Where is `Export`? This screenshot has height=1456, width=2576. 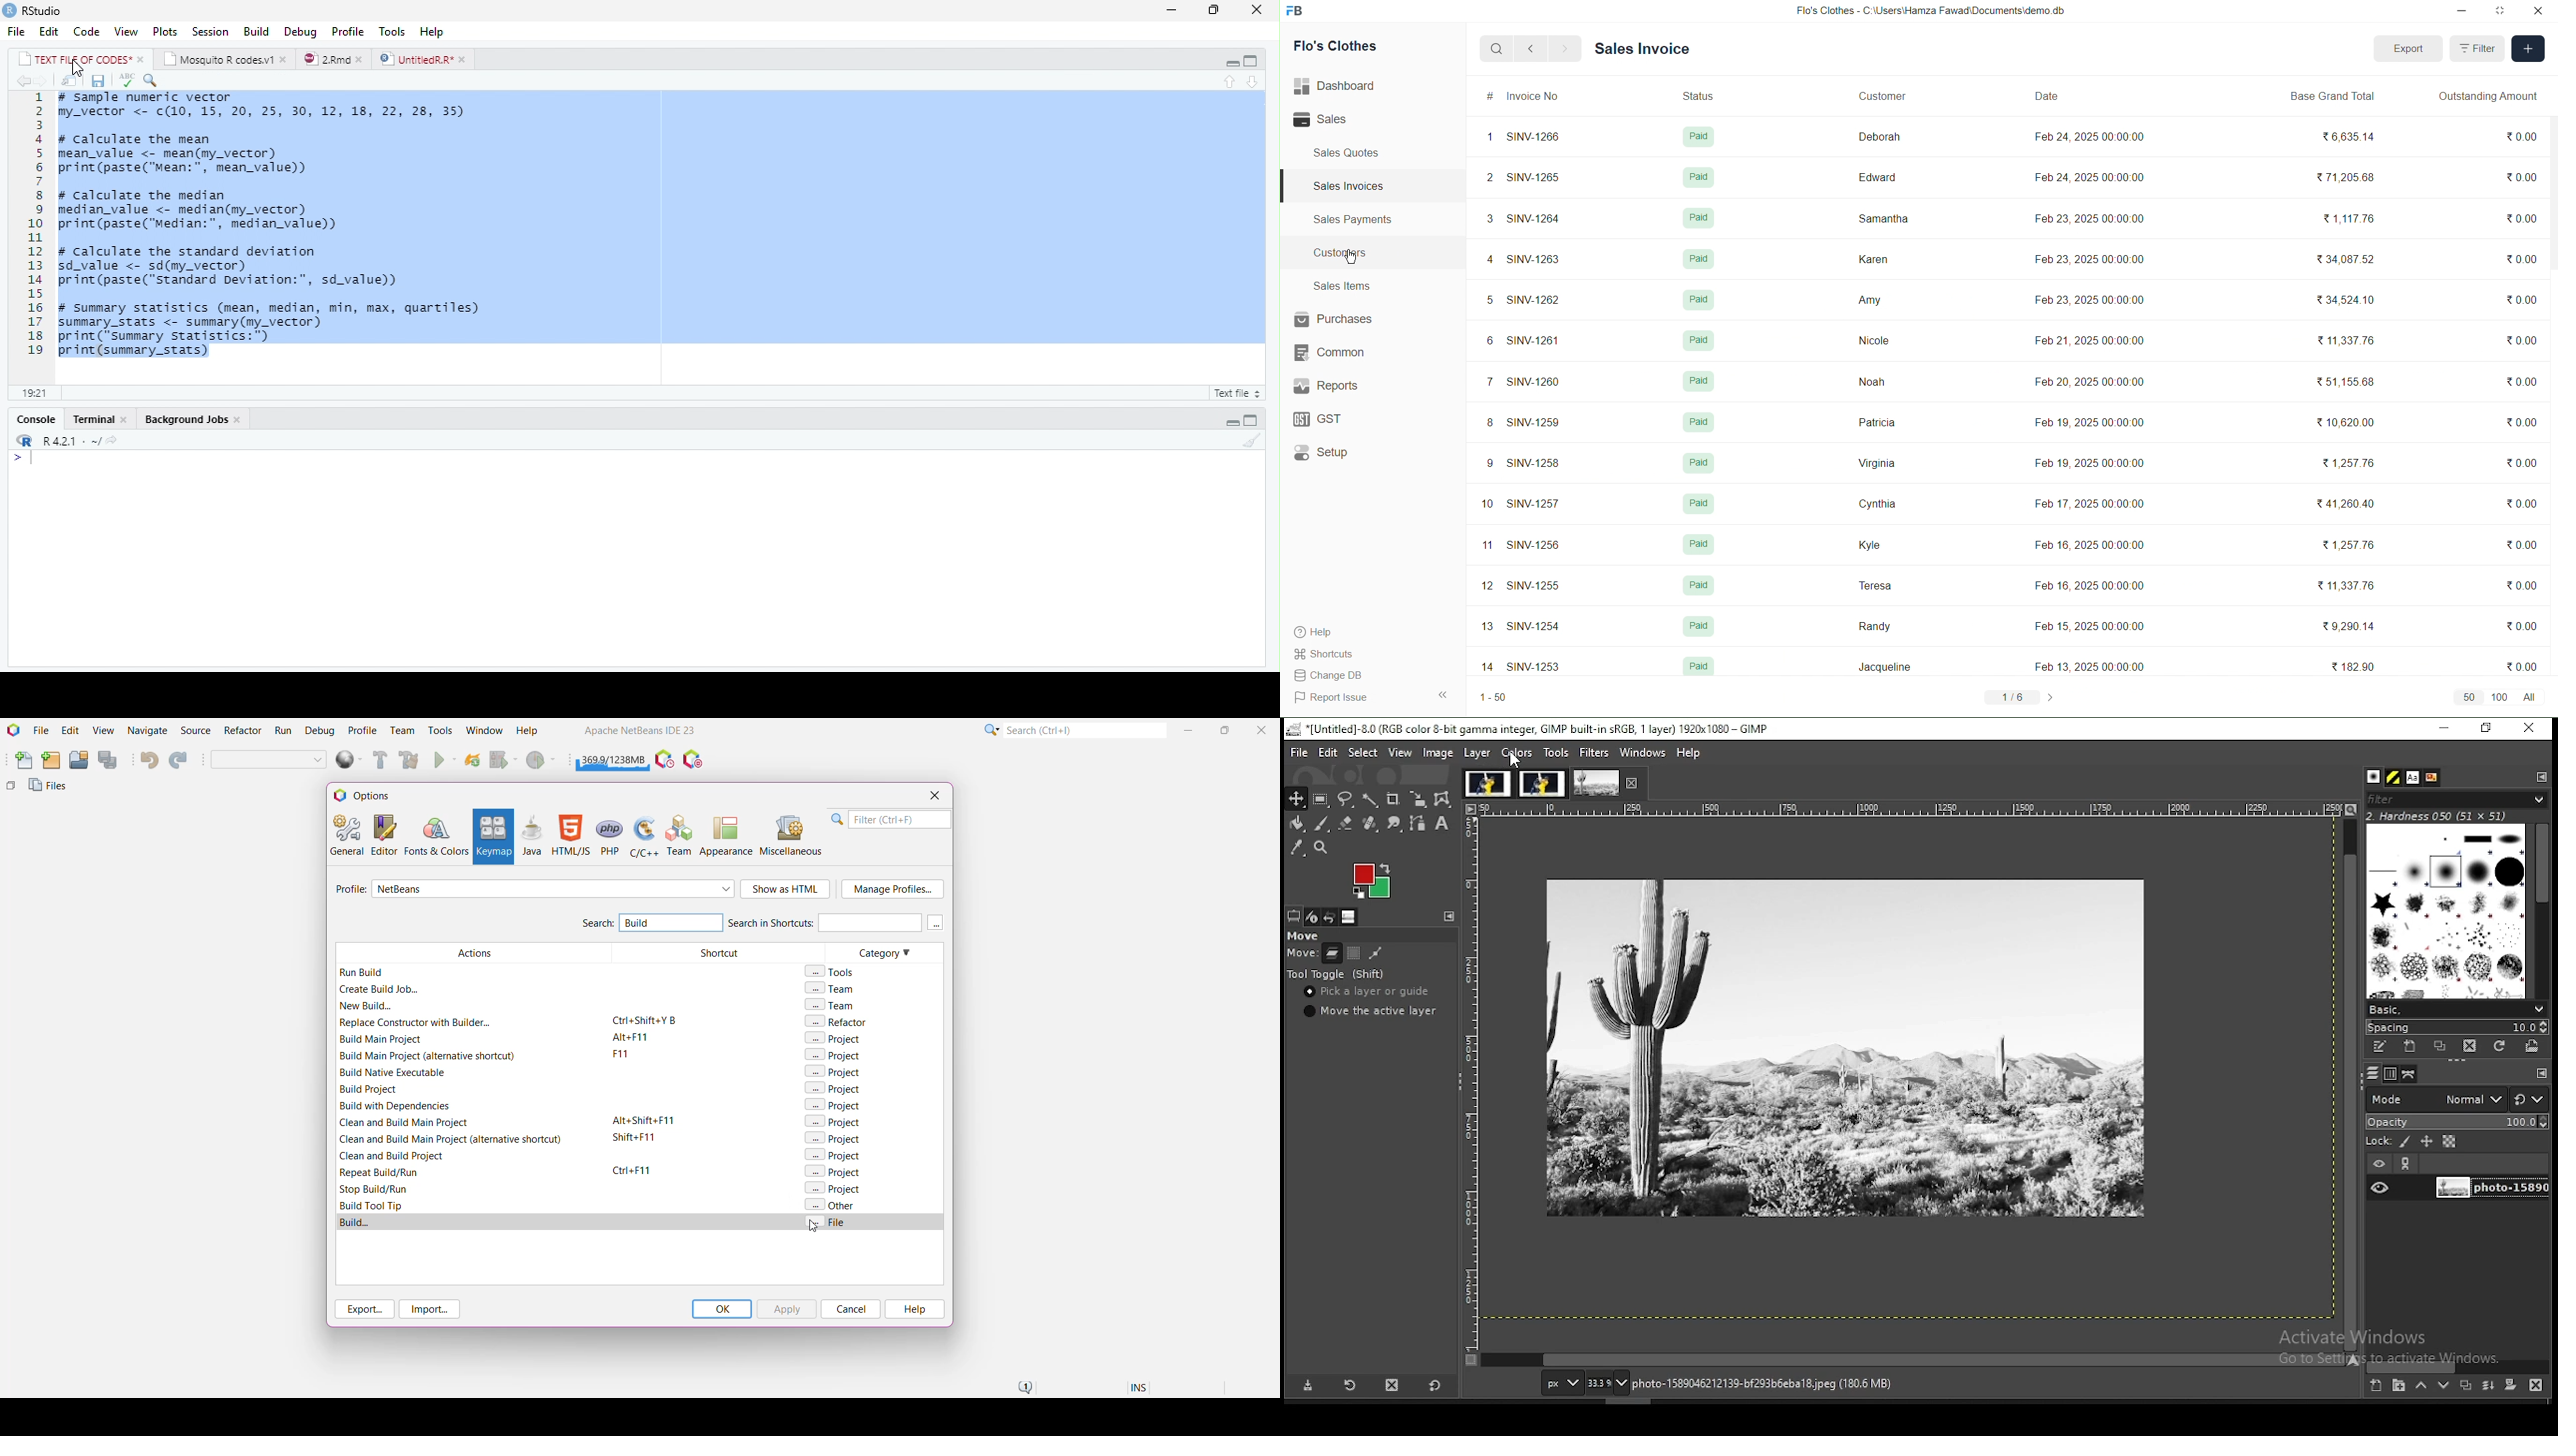
Export is located at coordinates (2407, 47).